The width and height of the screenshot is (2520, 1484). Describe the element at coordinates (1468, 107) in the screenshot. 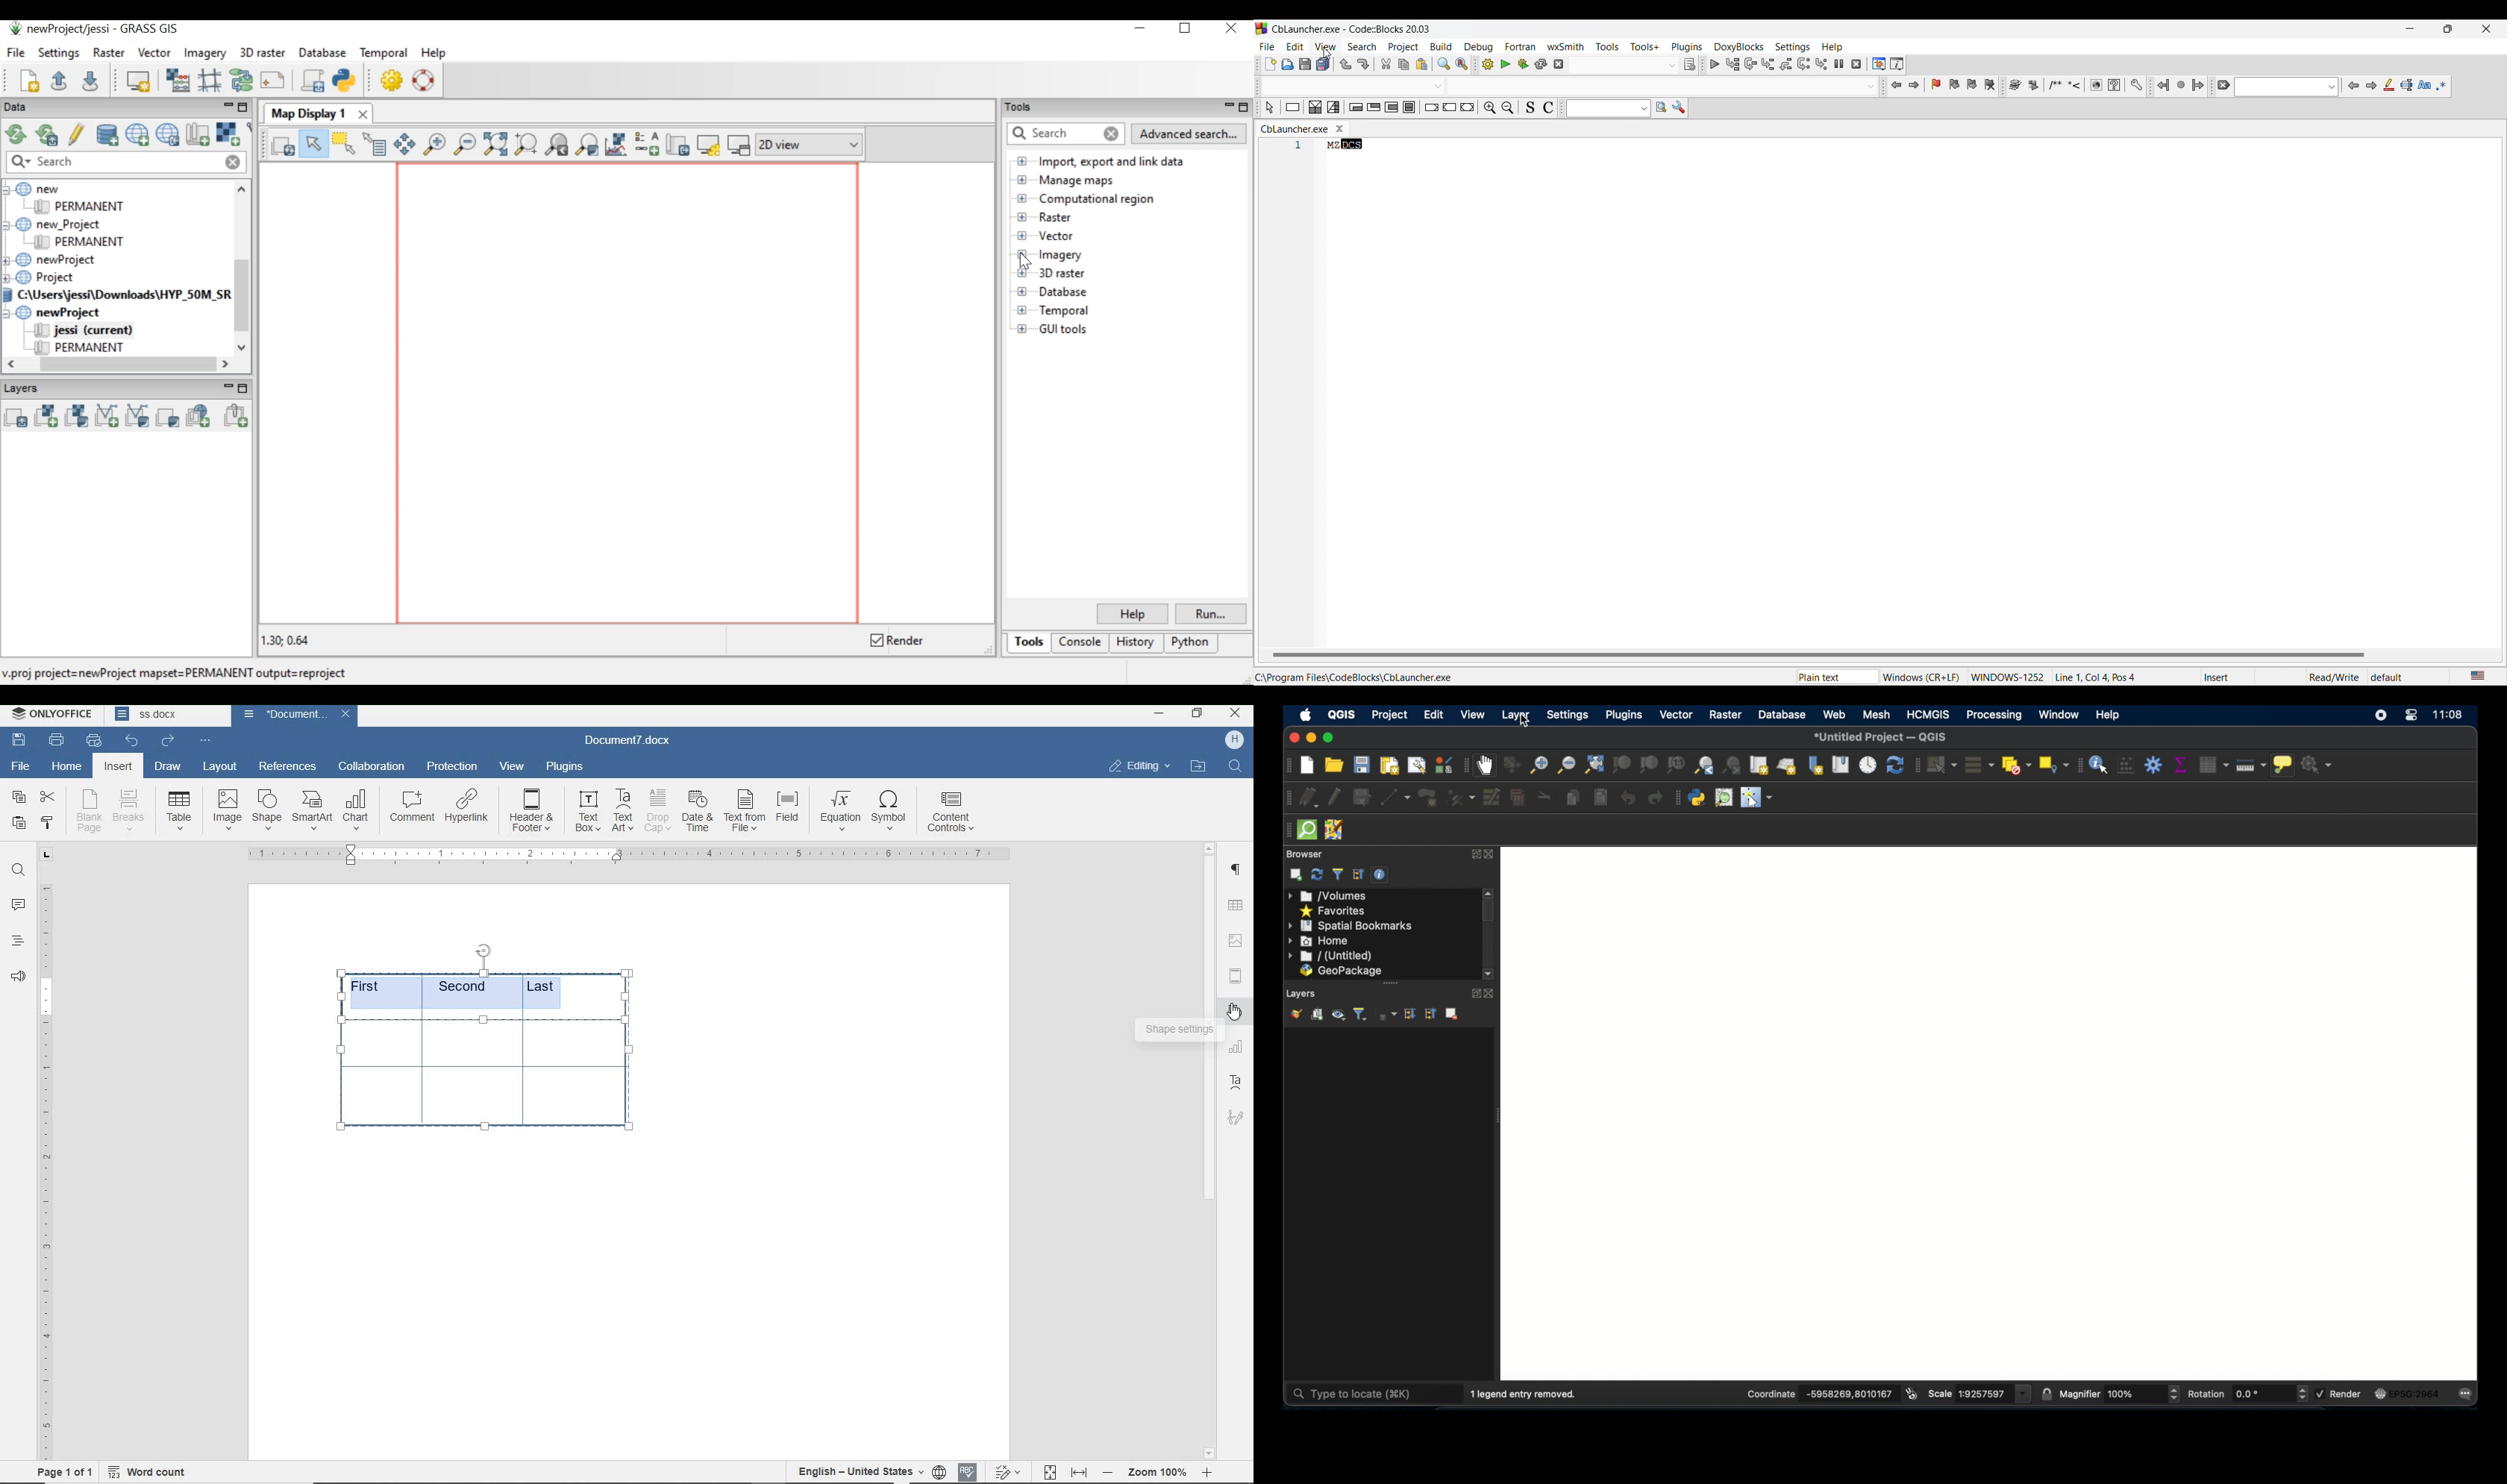

I see `Return instruction` at that location.